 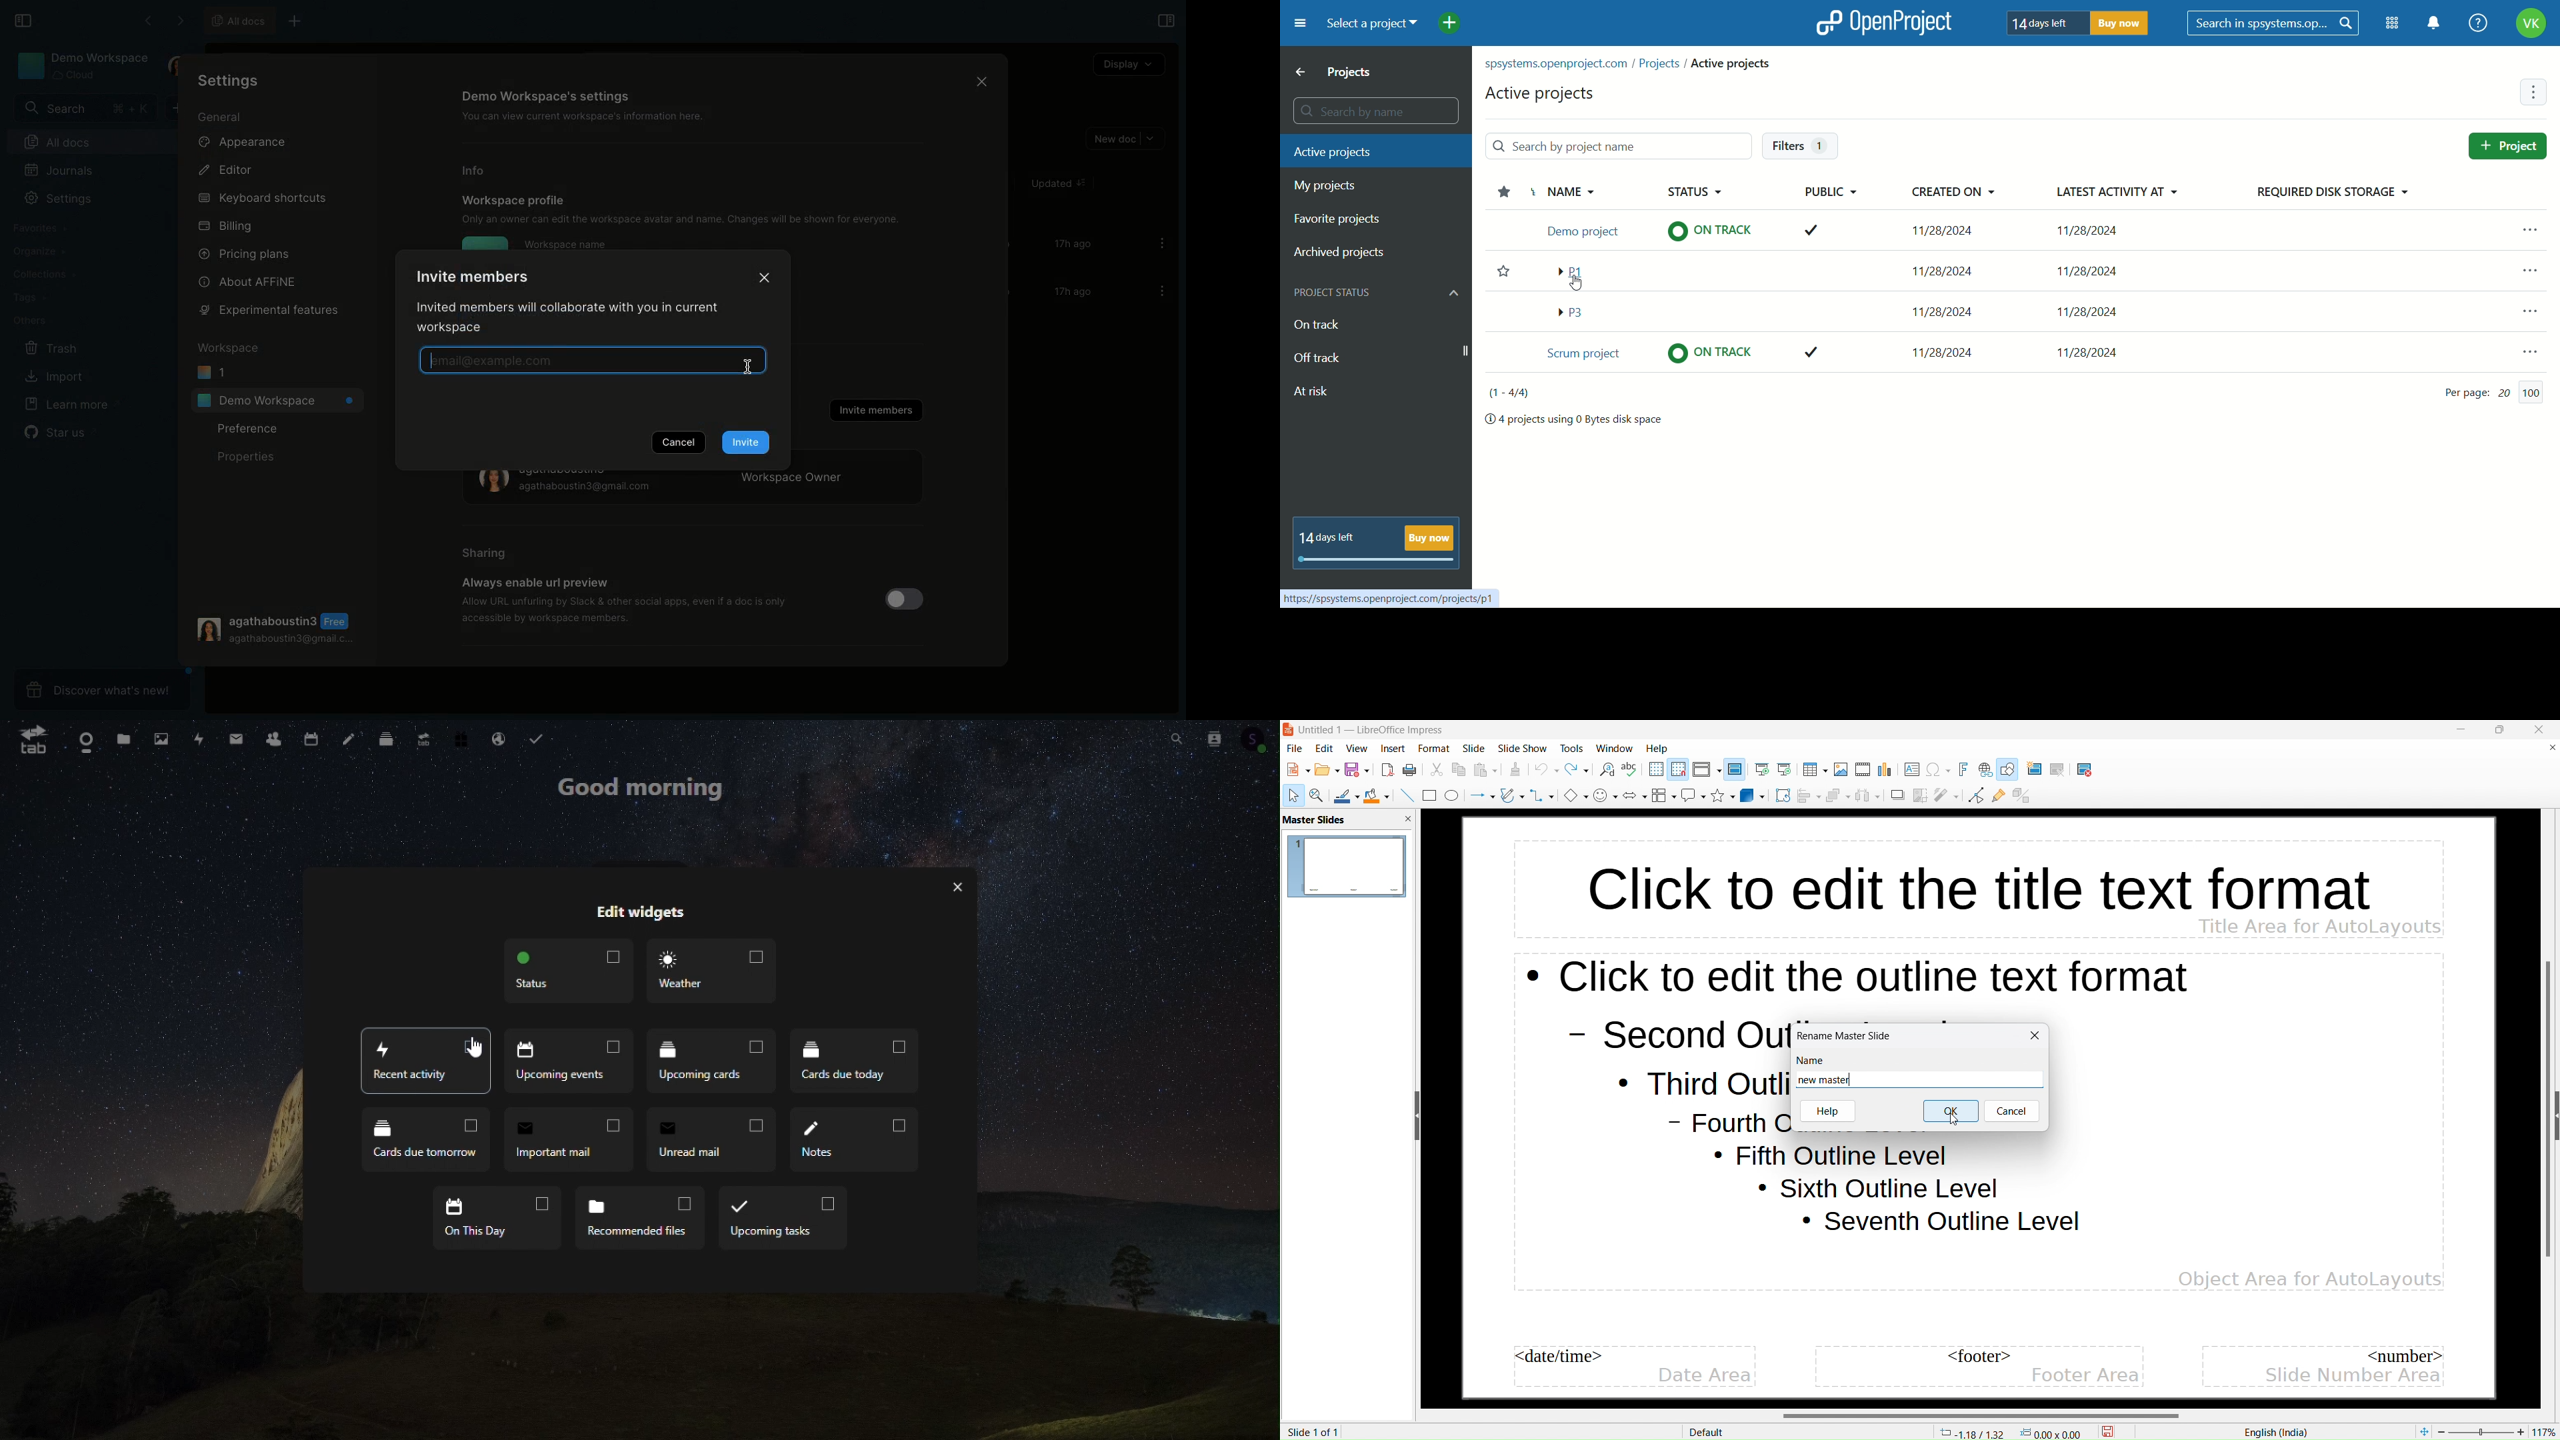 What do you see at coordinates (1913, 769) in the screenshot?
I see `insert textbox` at bounding box center [1913, 769].